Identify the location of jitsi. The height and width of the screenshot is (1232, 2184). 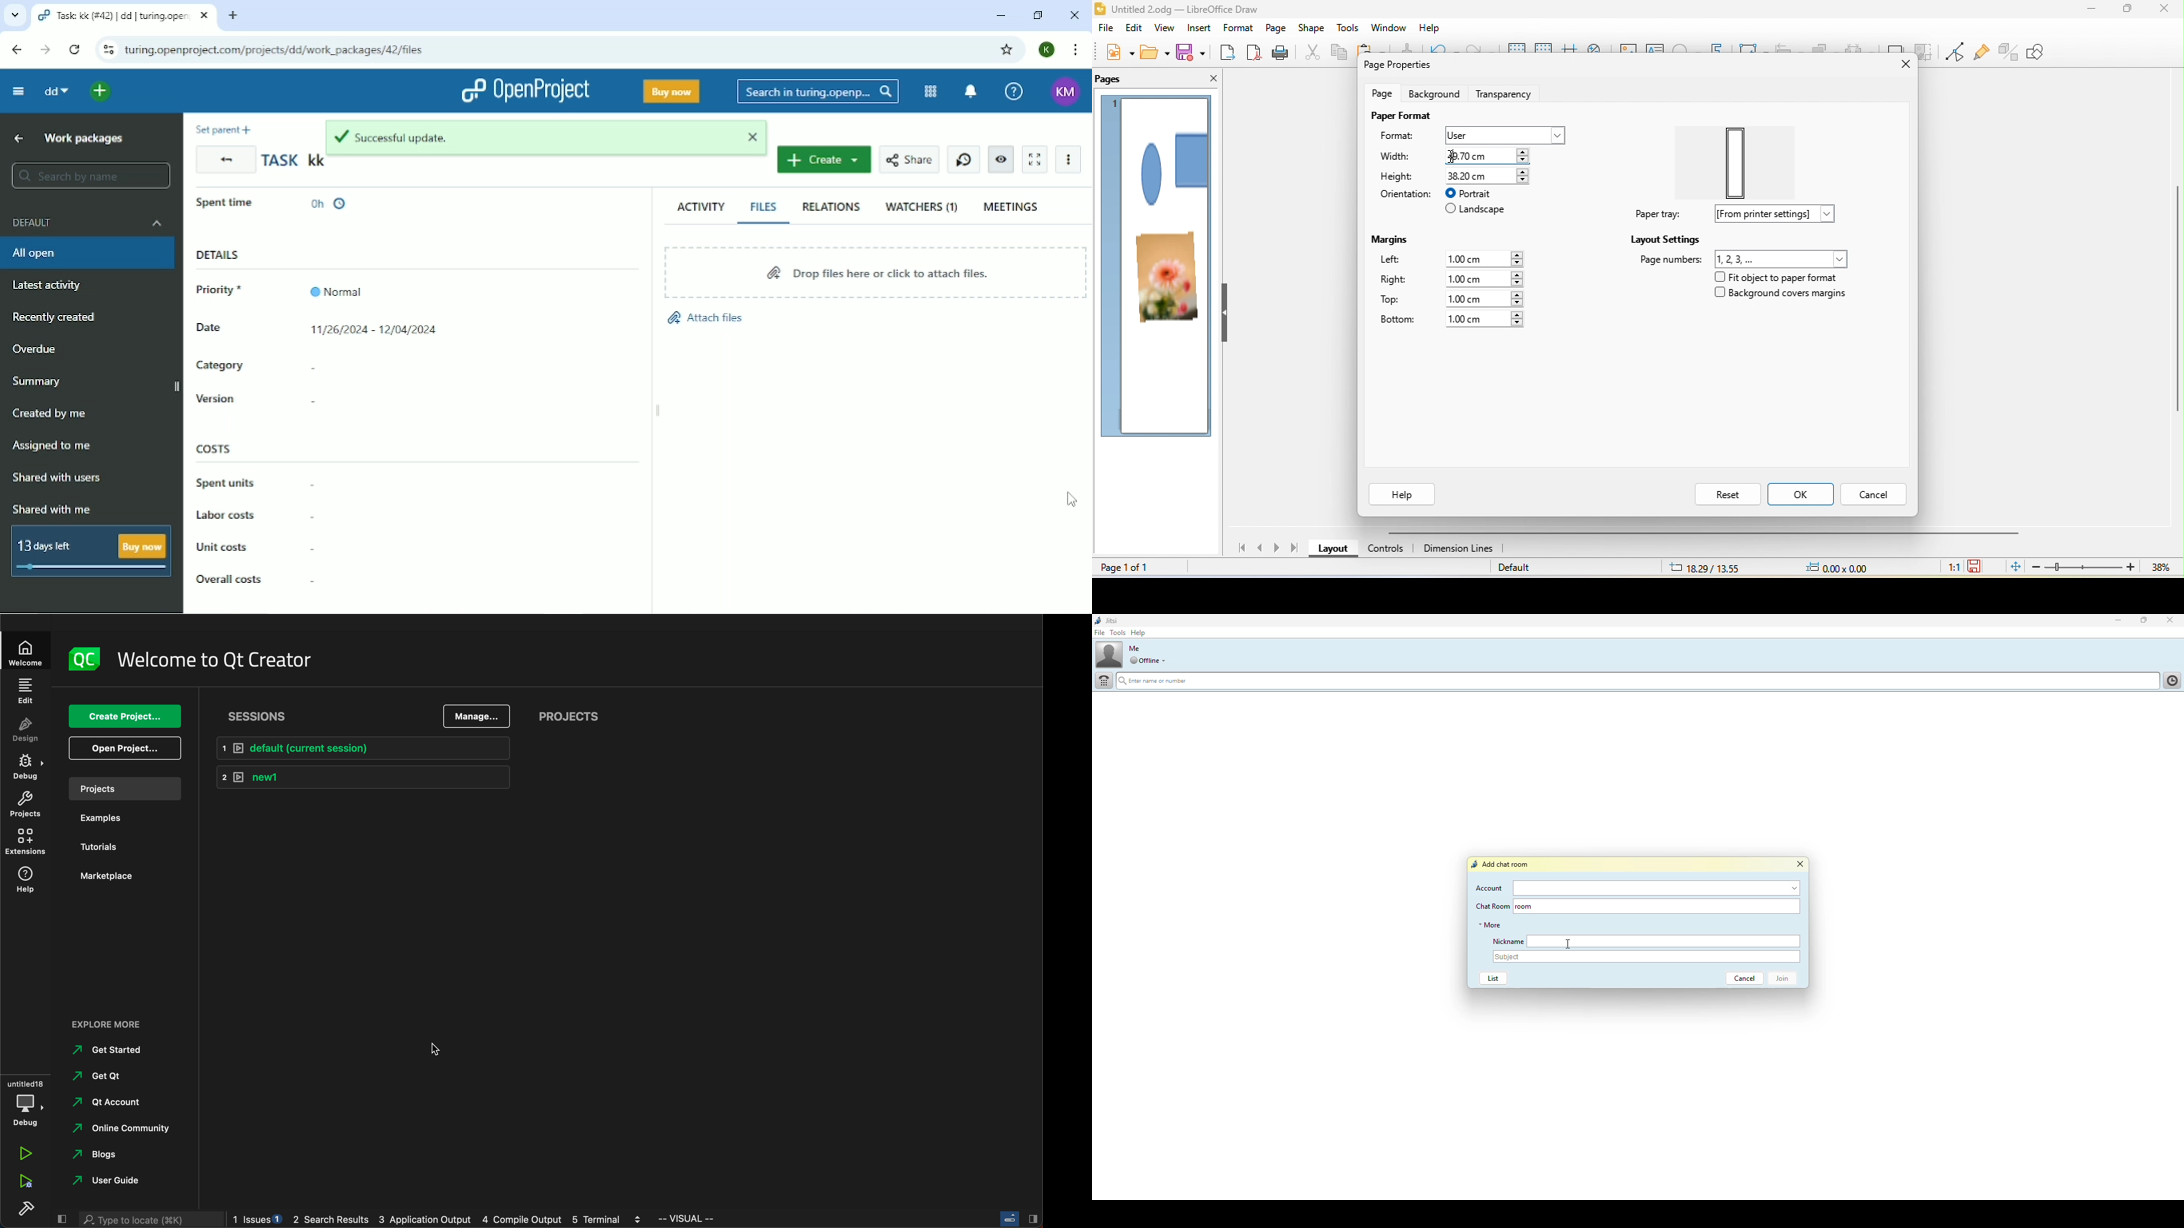
(1114, 620).